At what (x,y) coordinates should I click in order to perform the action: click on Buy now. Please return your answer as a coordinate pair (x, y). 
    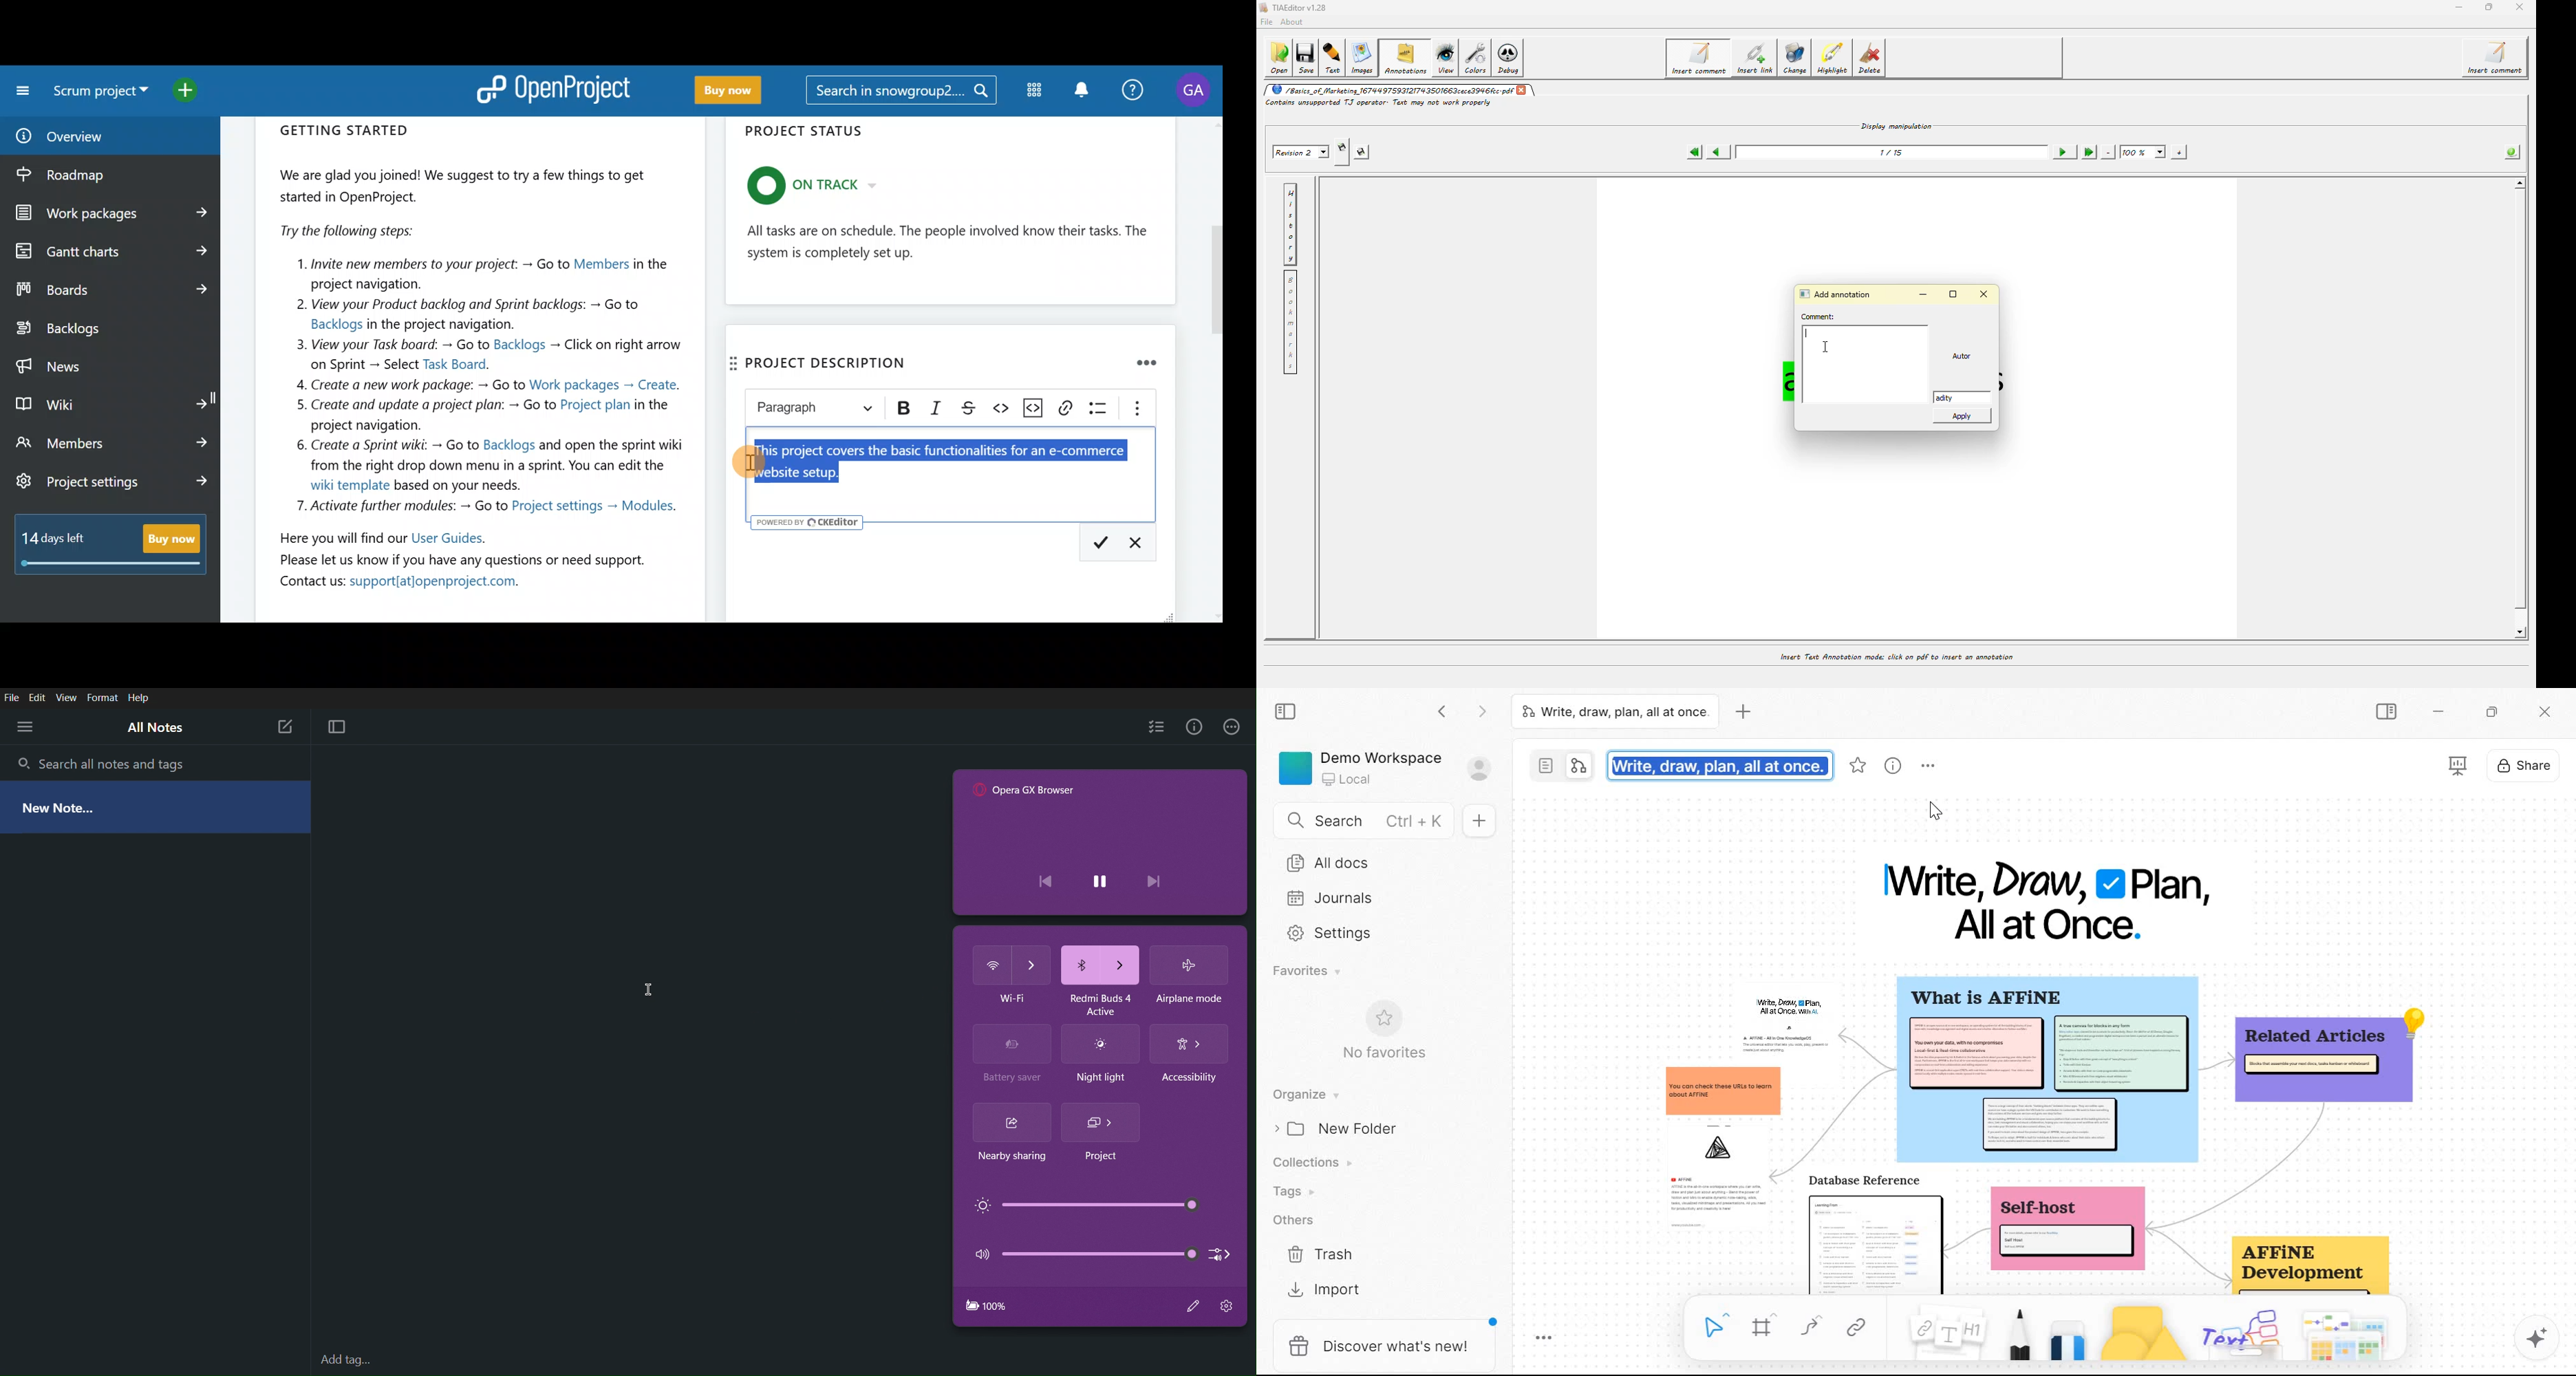
    Looking at the image, I should click on (737, 91).